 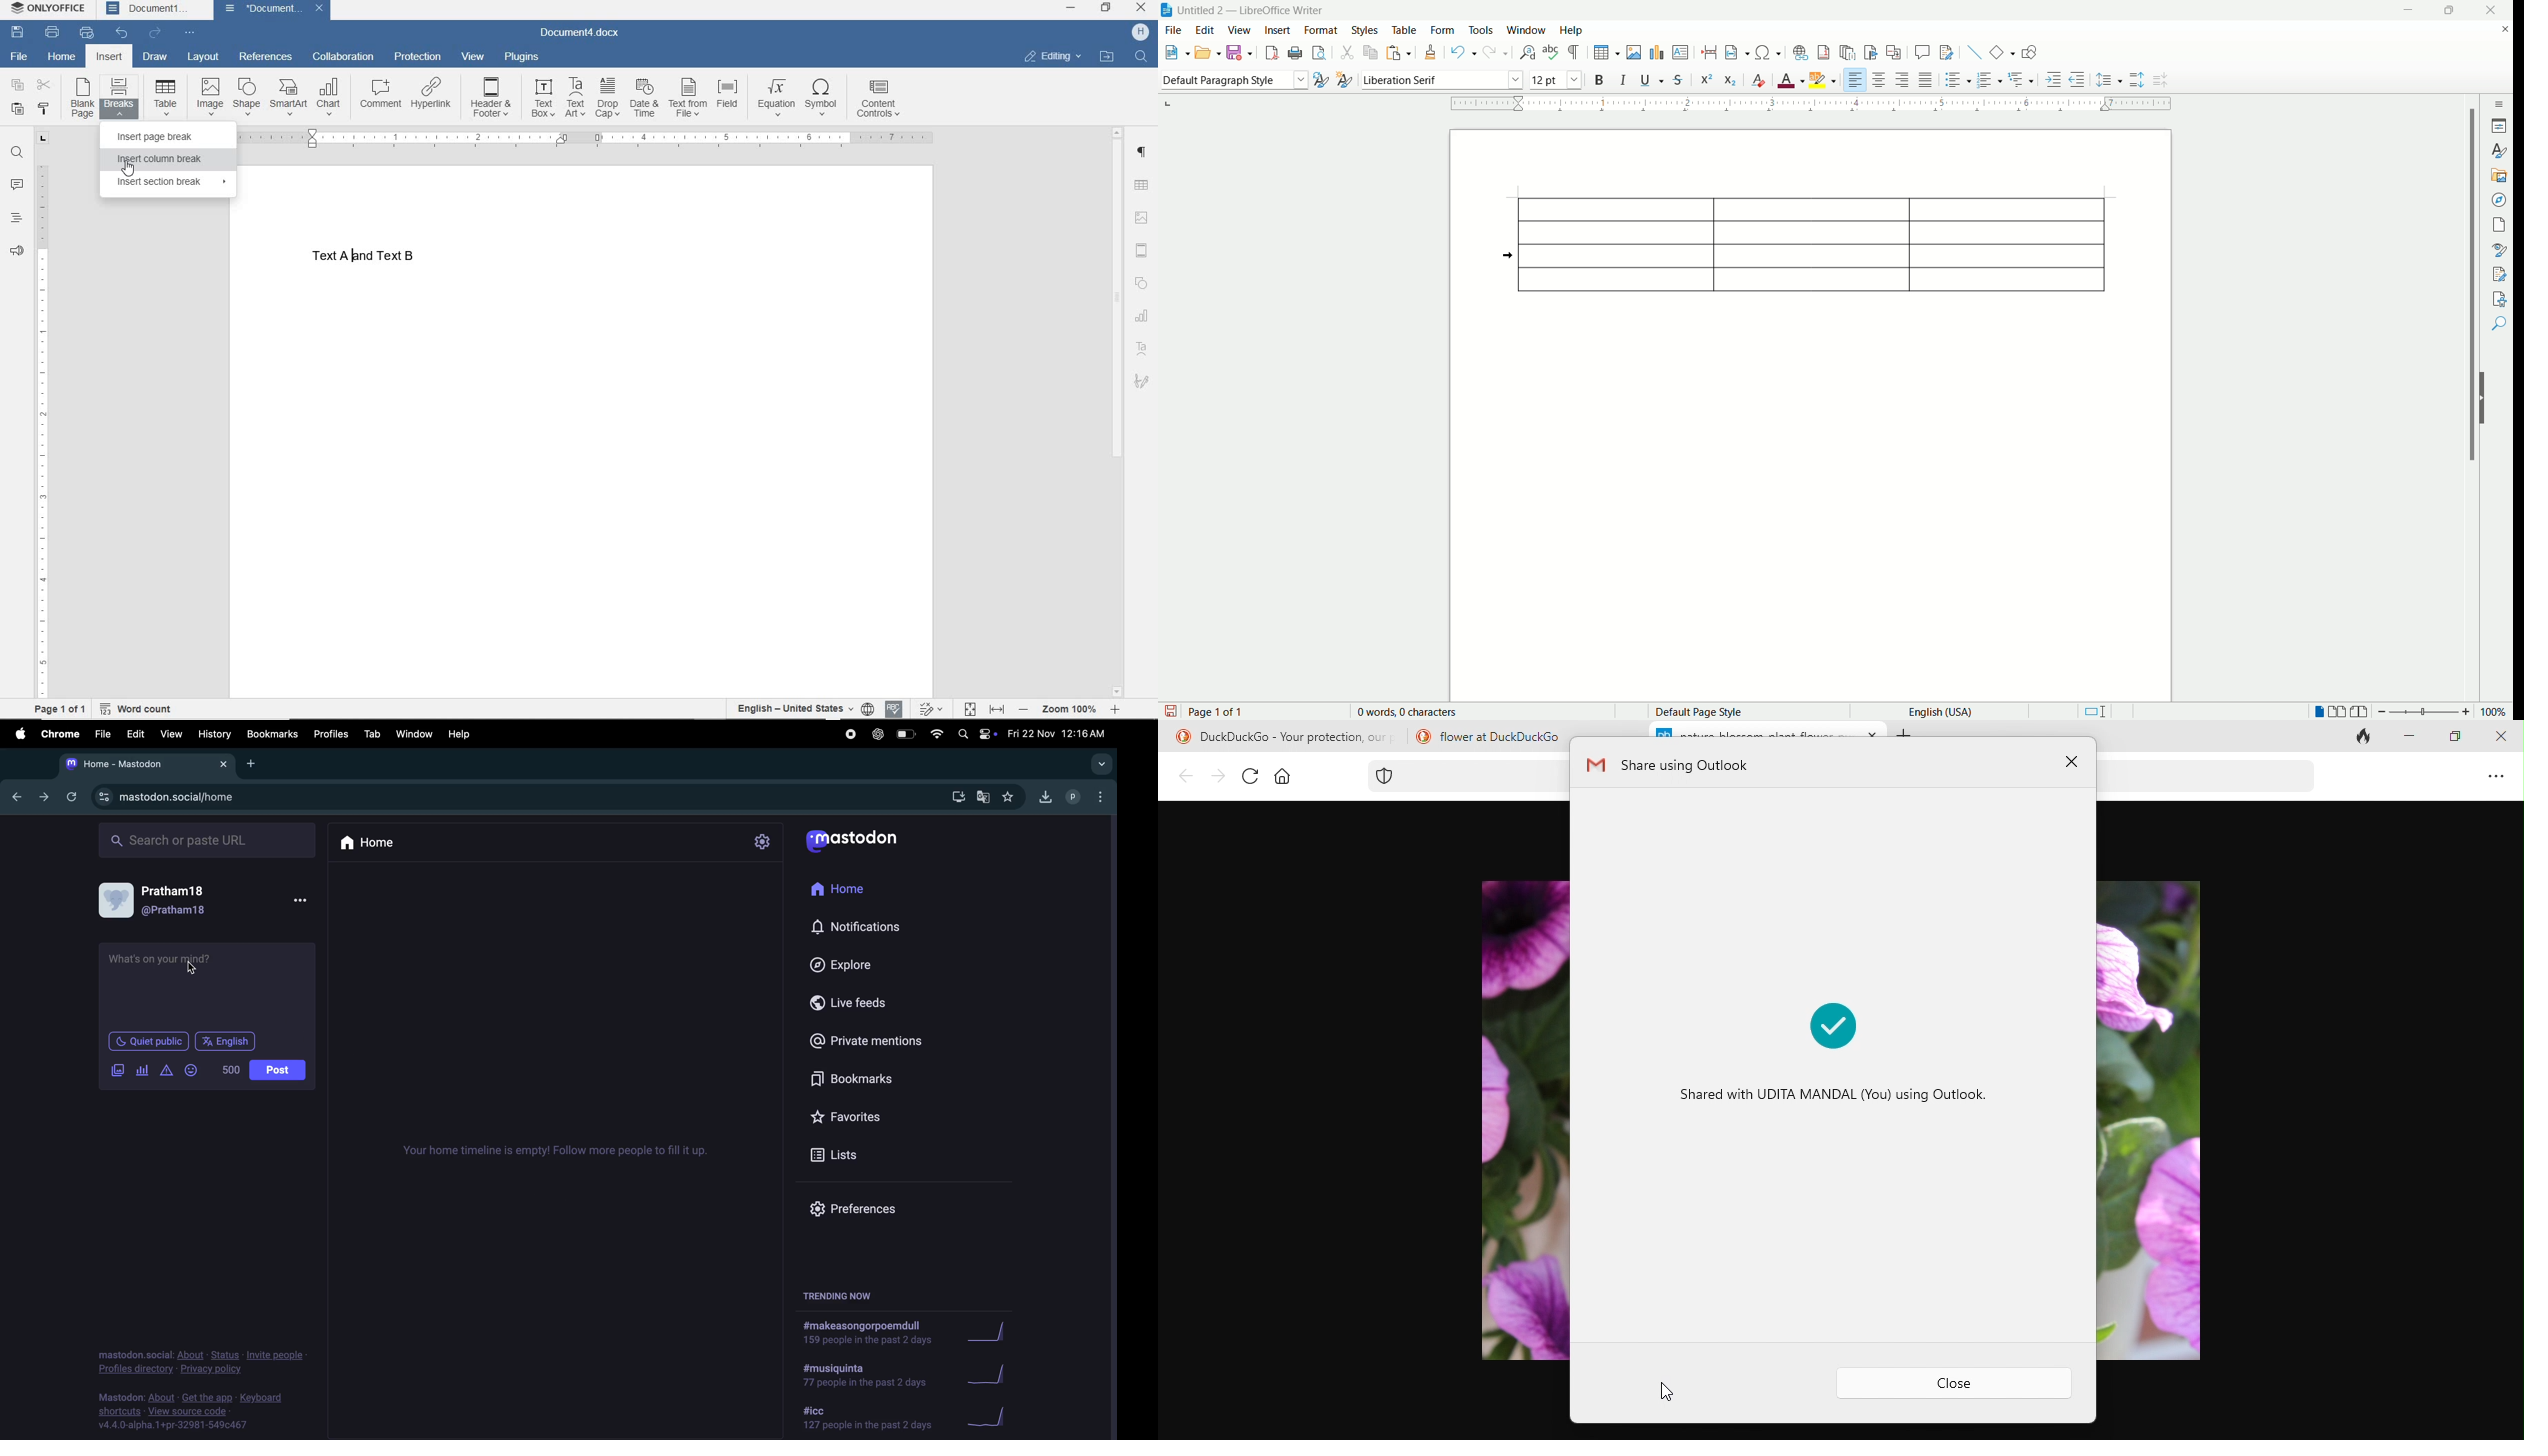 What do you see at coordinates (1099, 796) in the screenshot?
I see `options` at bounding box center [1099, 796].